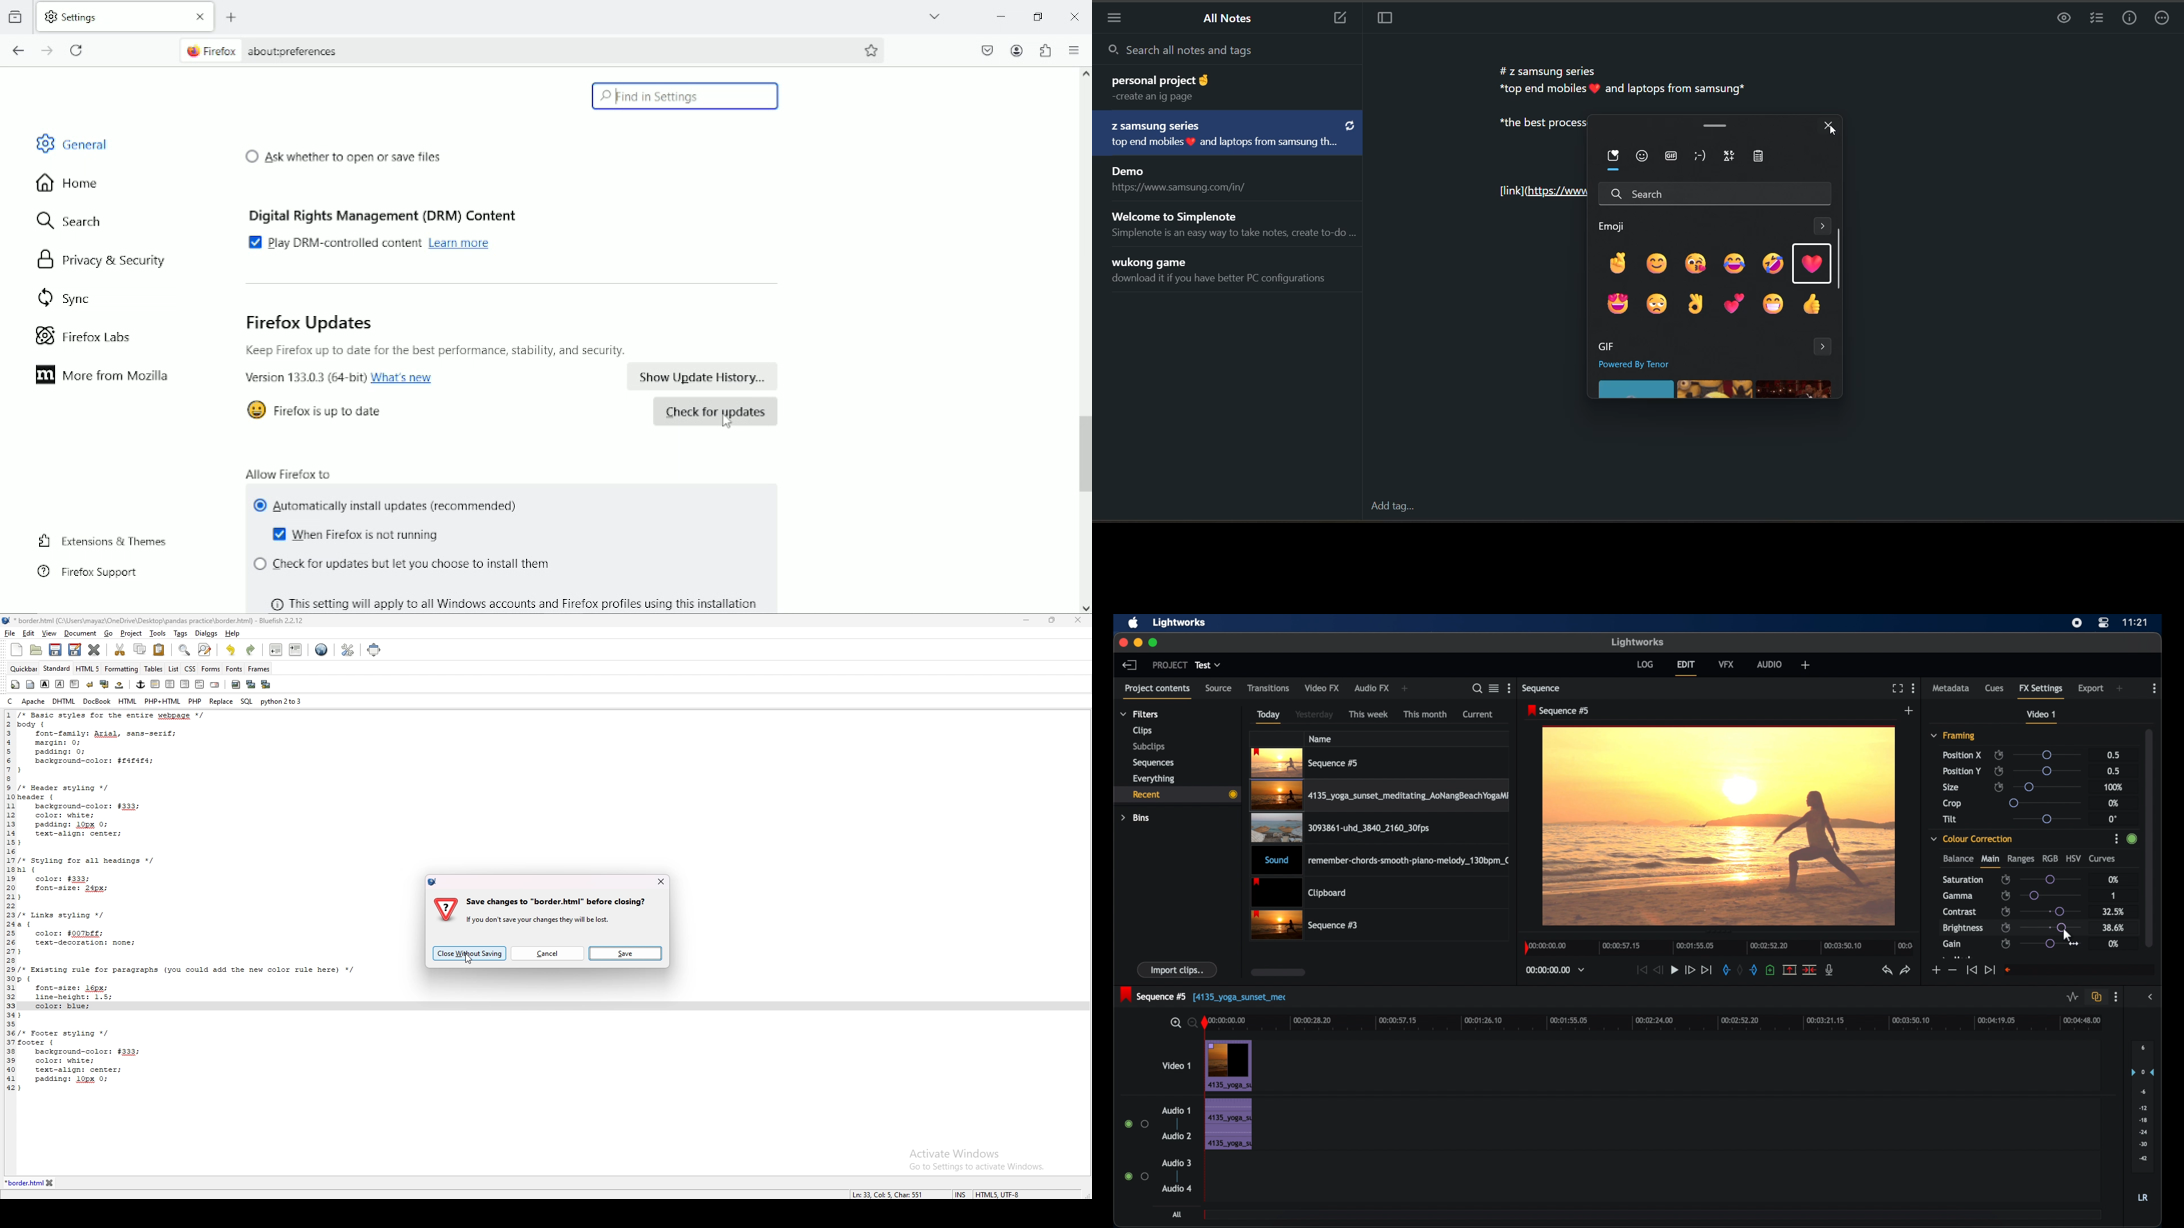 This screenshot has width=2184, height=1232. What do you see at coordinates (1143, 715) in the screenshot?
I see `filters dropdown` at bounding box center [1143, 715].